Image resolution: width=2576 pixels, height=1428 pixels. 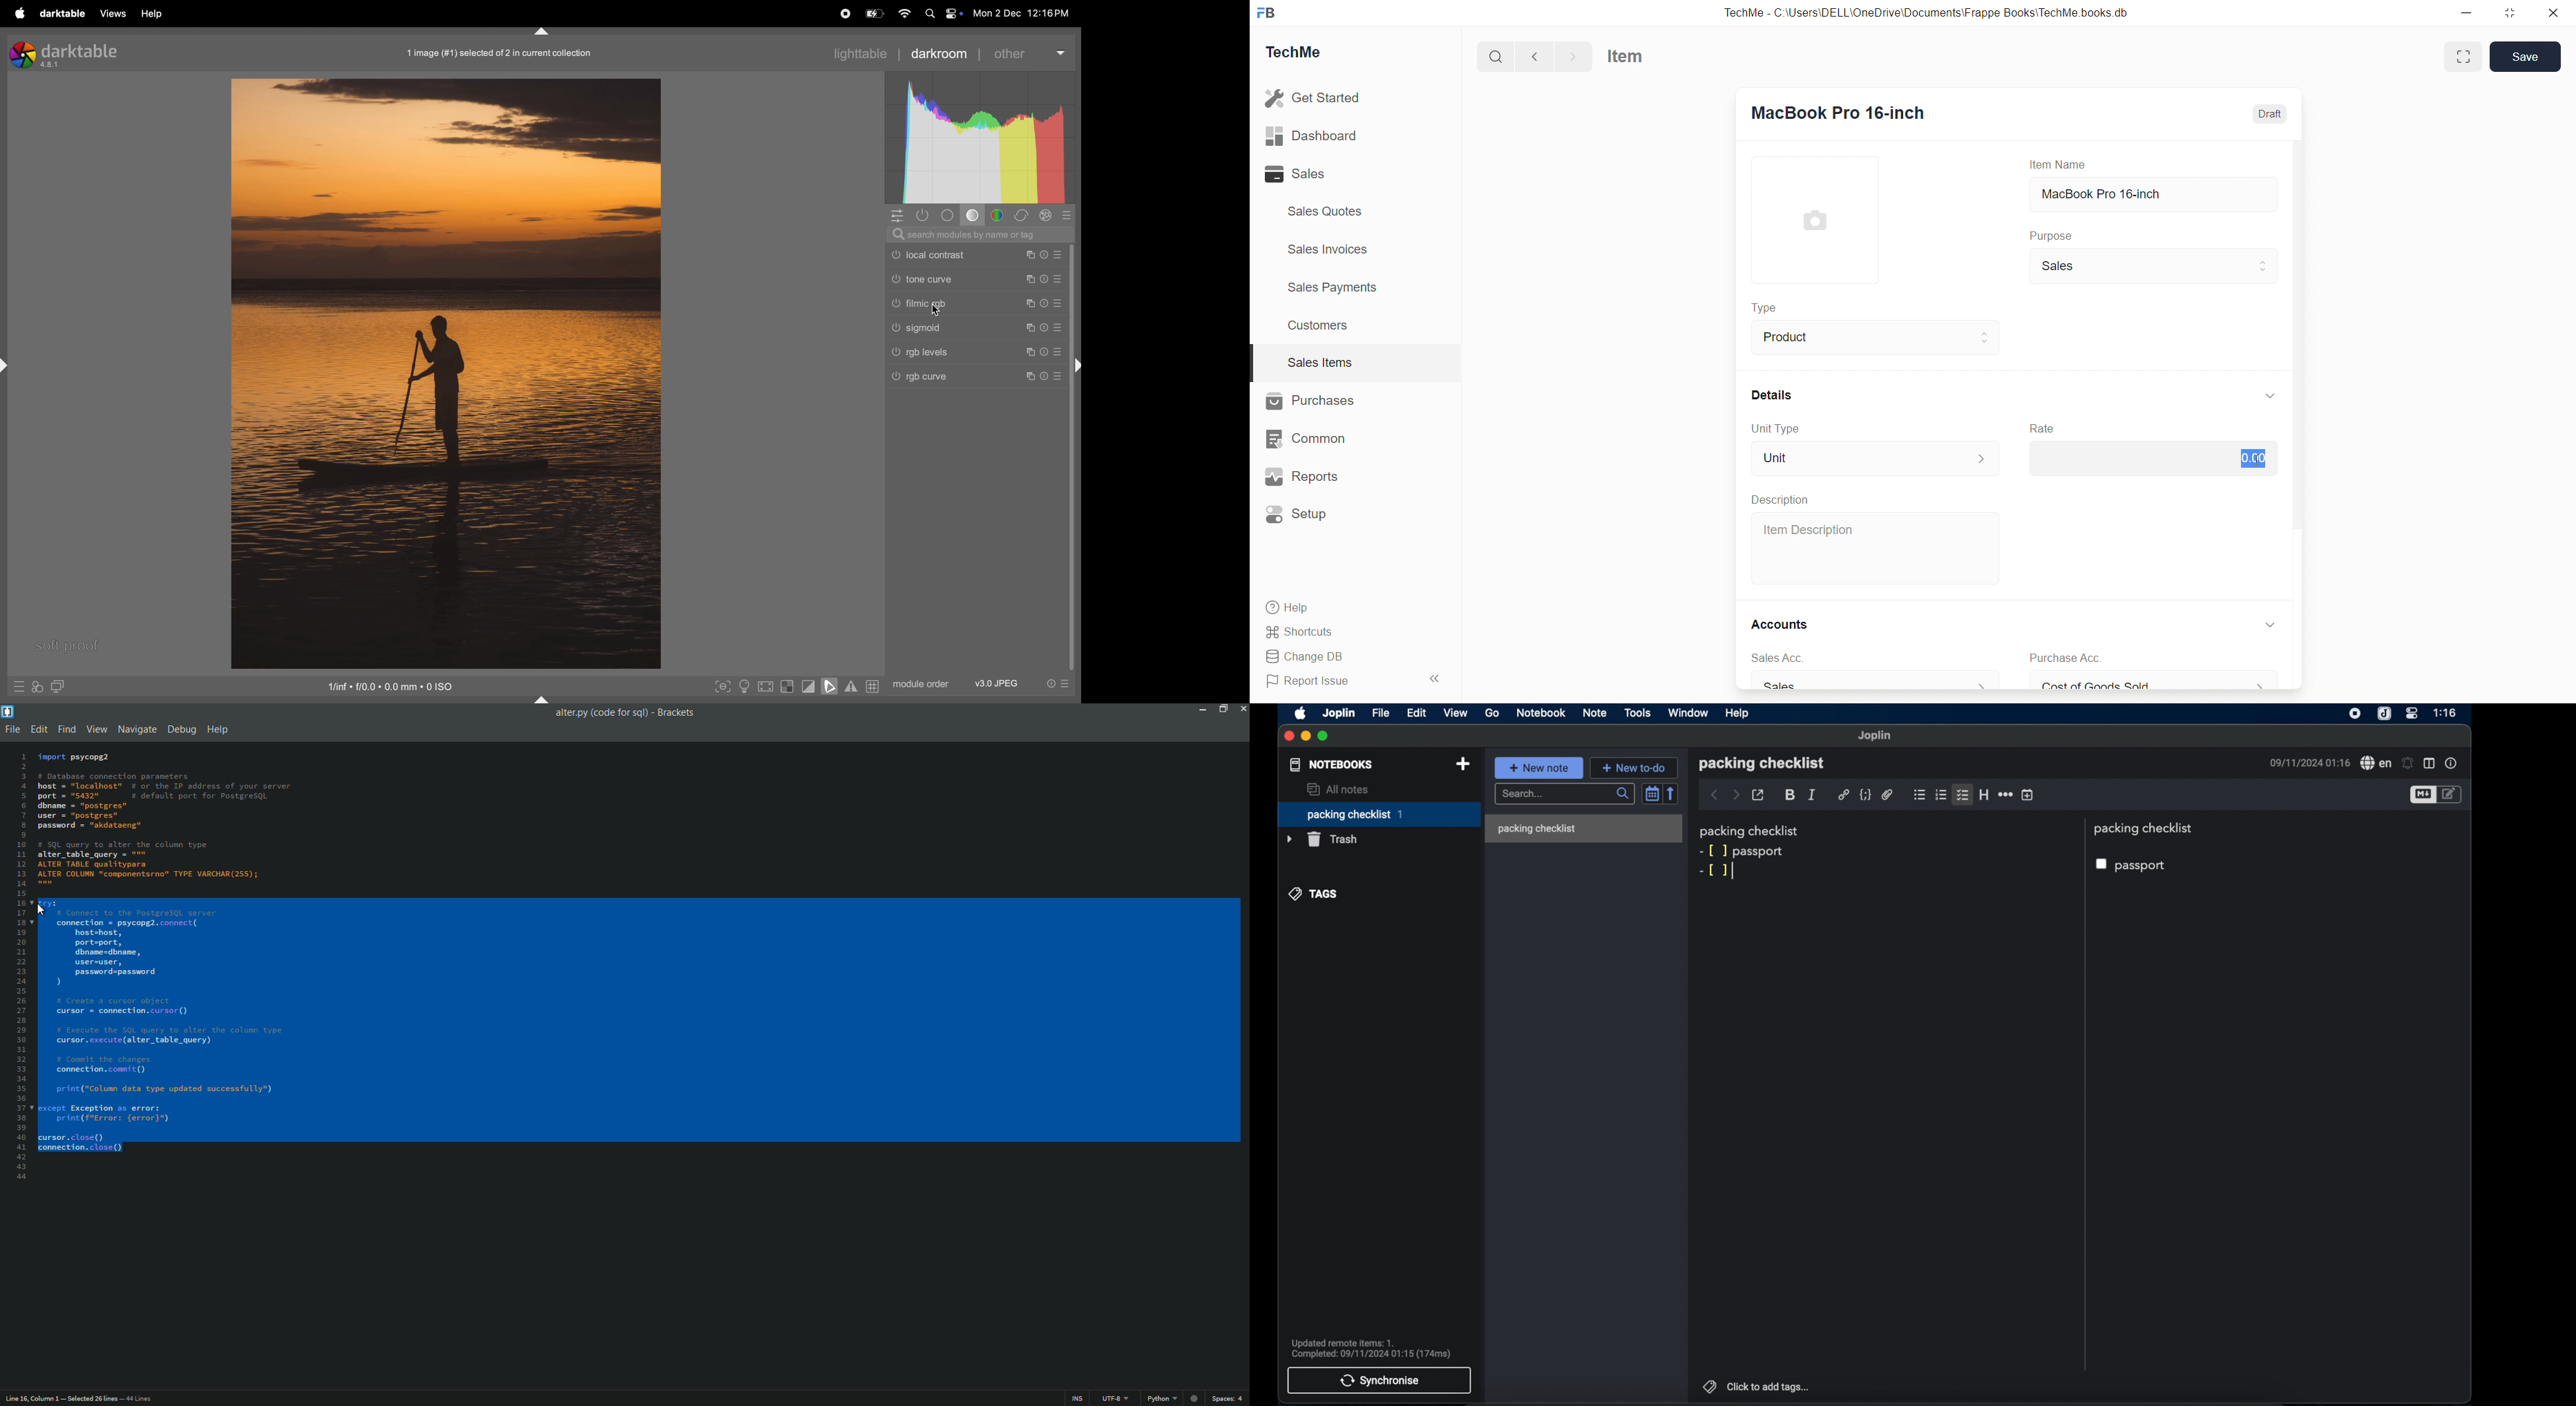 What do you see at coordinates (871, 686) in the screenshot?
I see `grid` at bounding box center [871, 686].